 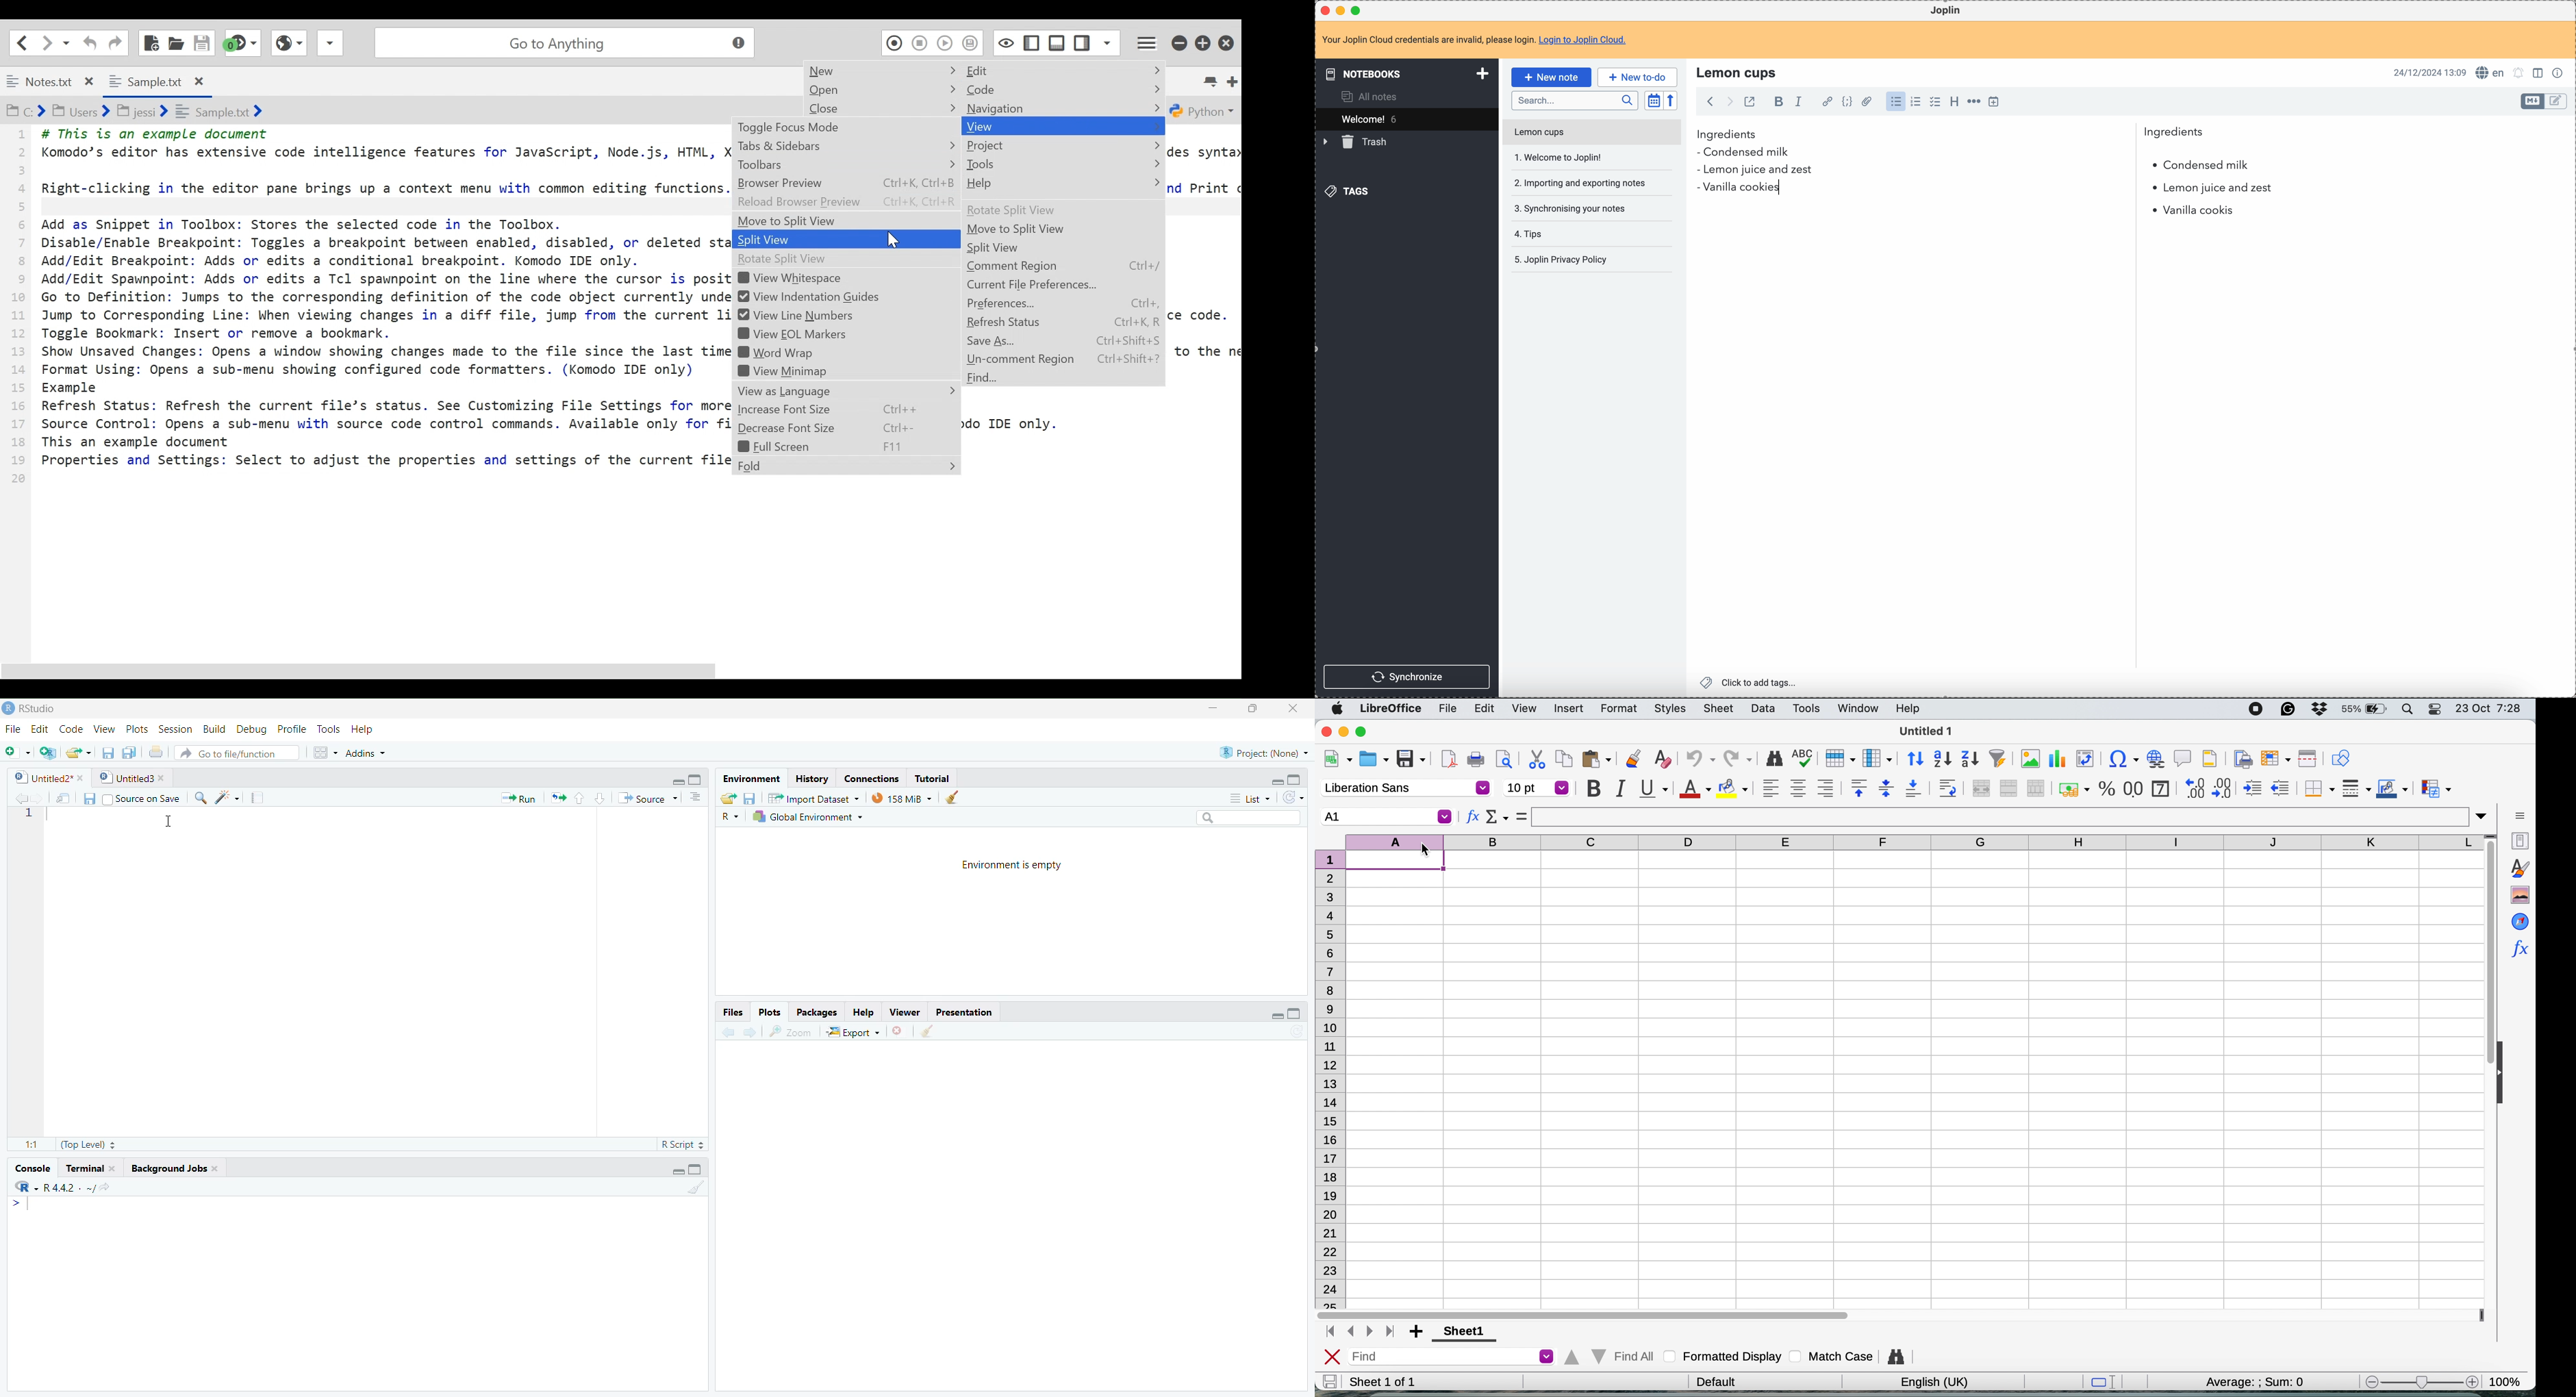 What do you see at coordinates (1894, 102) in the screenshot?
I see `bulleted list` at bounding box center [1894, 102].